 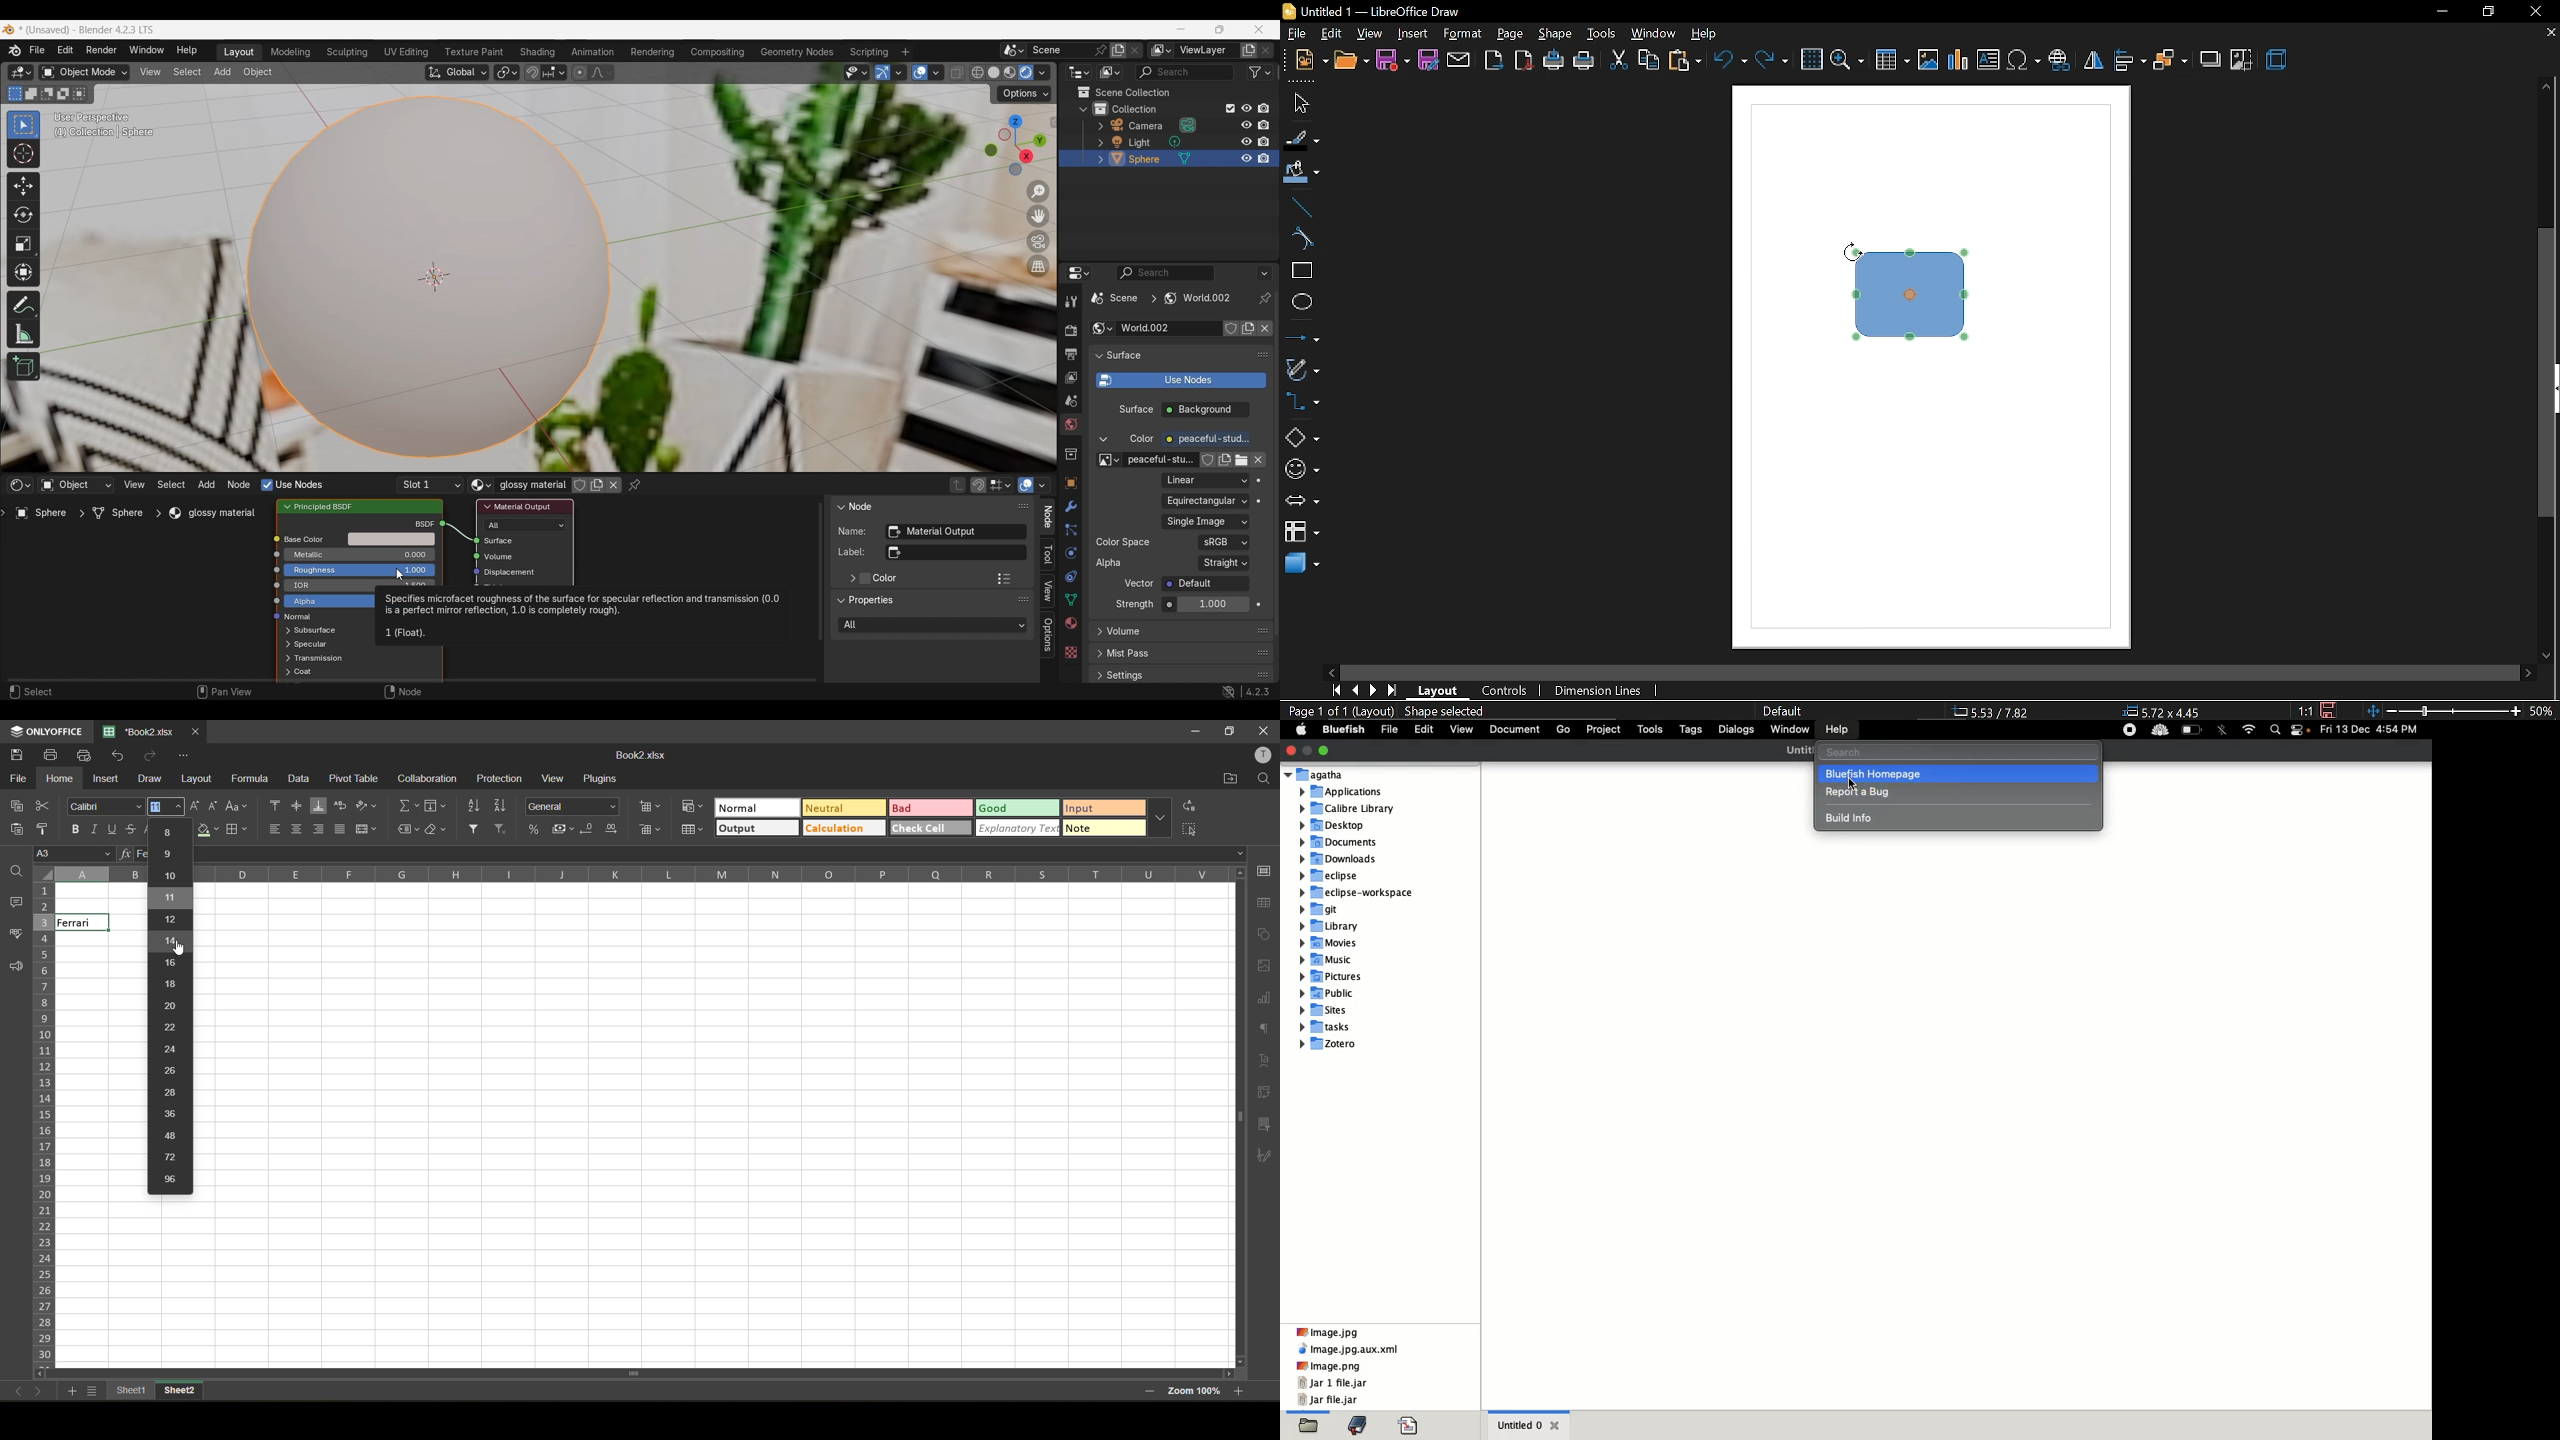 I want to click on insert symbol, so click(x=2025, y=62).